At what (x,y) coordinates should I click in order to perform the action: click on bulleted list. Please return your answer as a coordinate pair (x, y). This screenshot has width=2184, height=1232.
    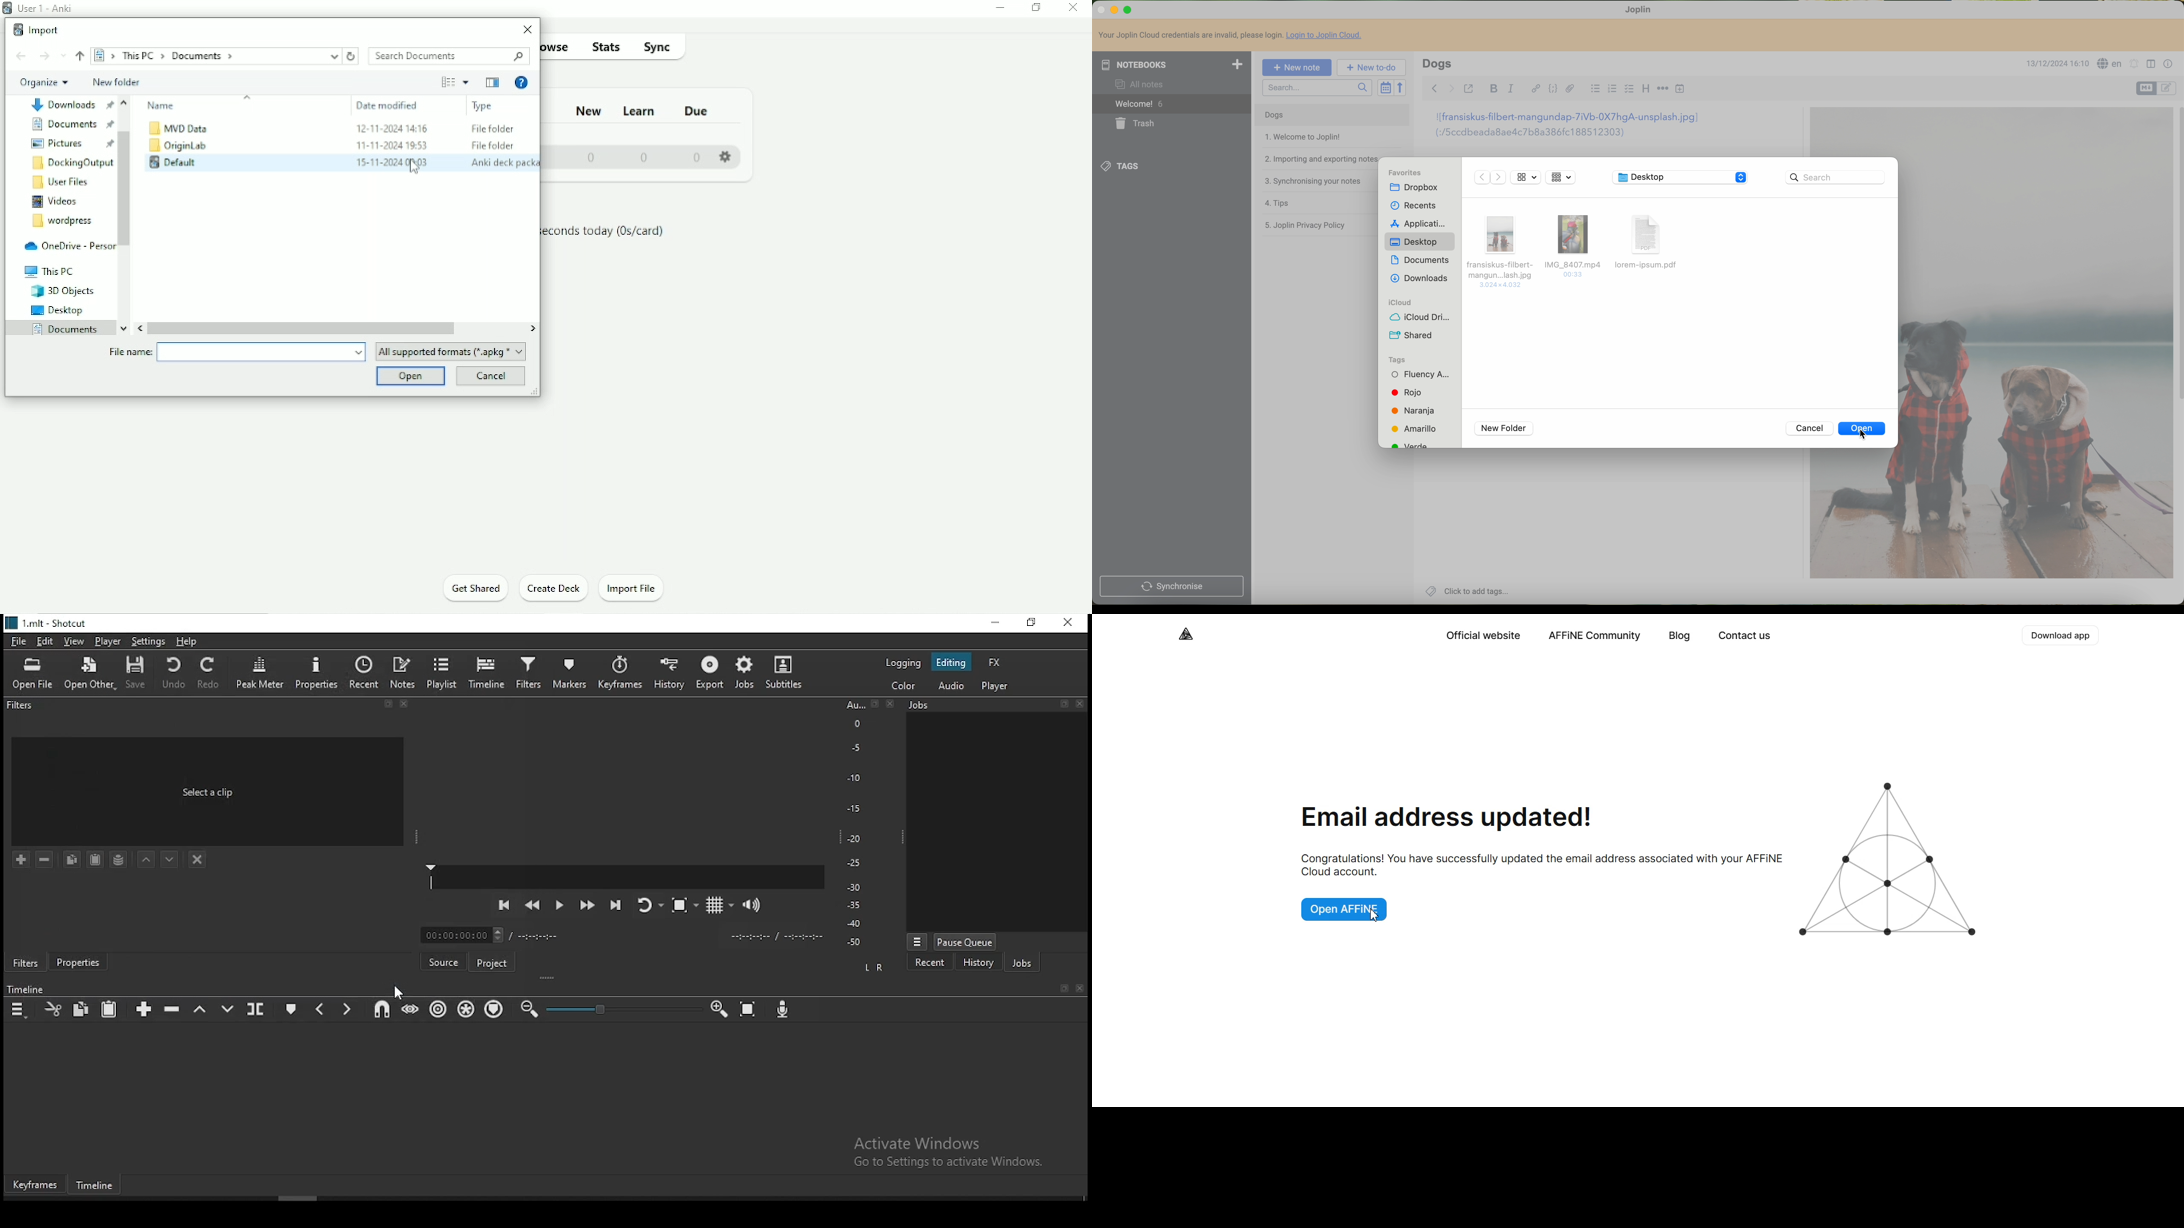
    Looking at the image, I should click on (1593, 90).